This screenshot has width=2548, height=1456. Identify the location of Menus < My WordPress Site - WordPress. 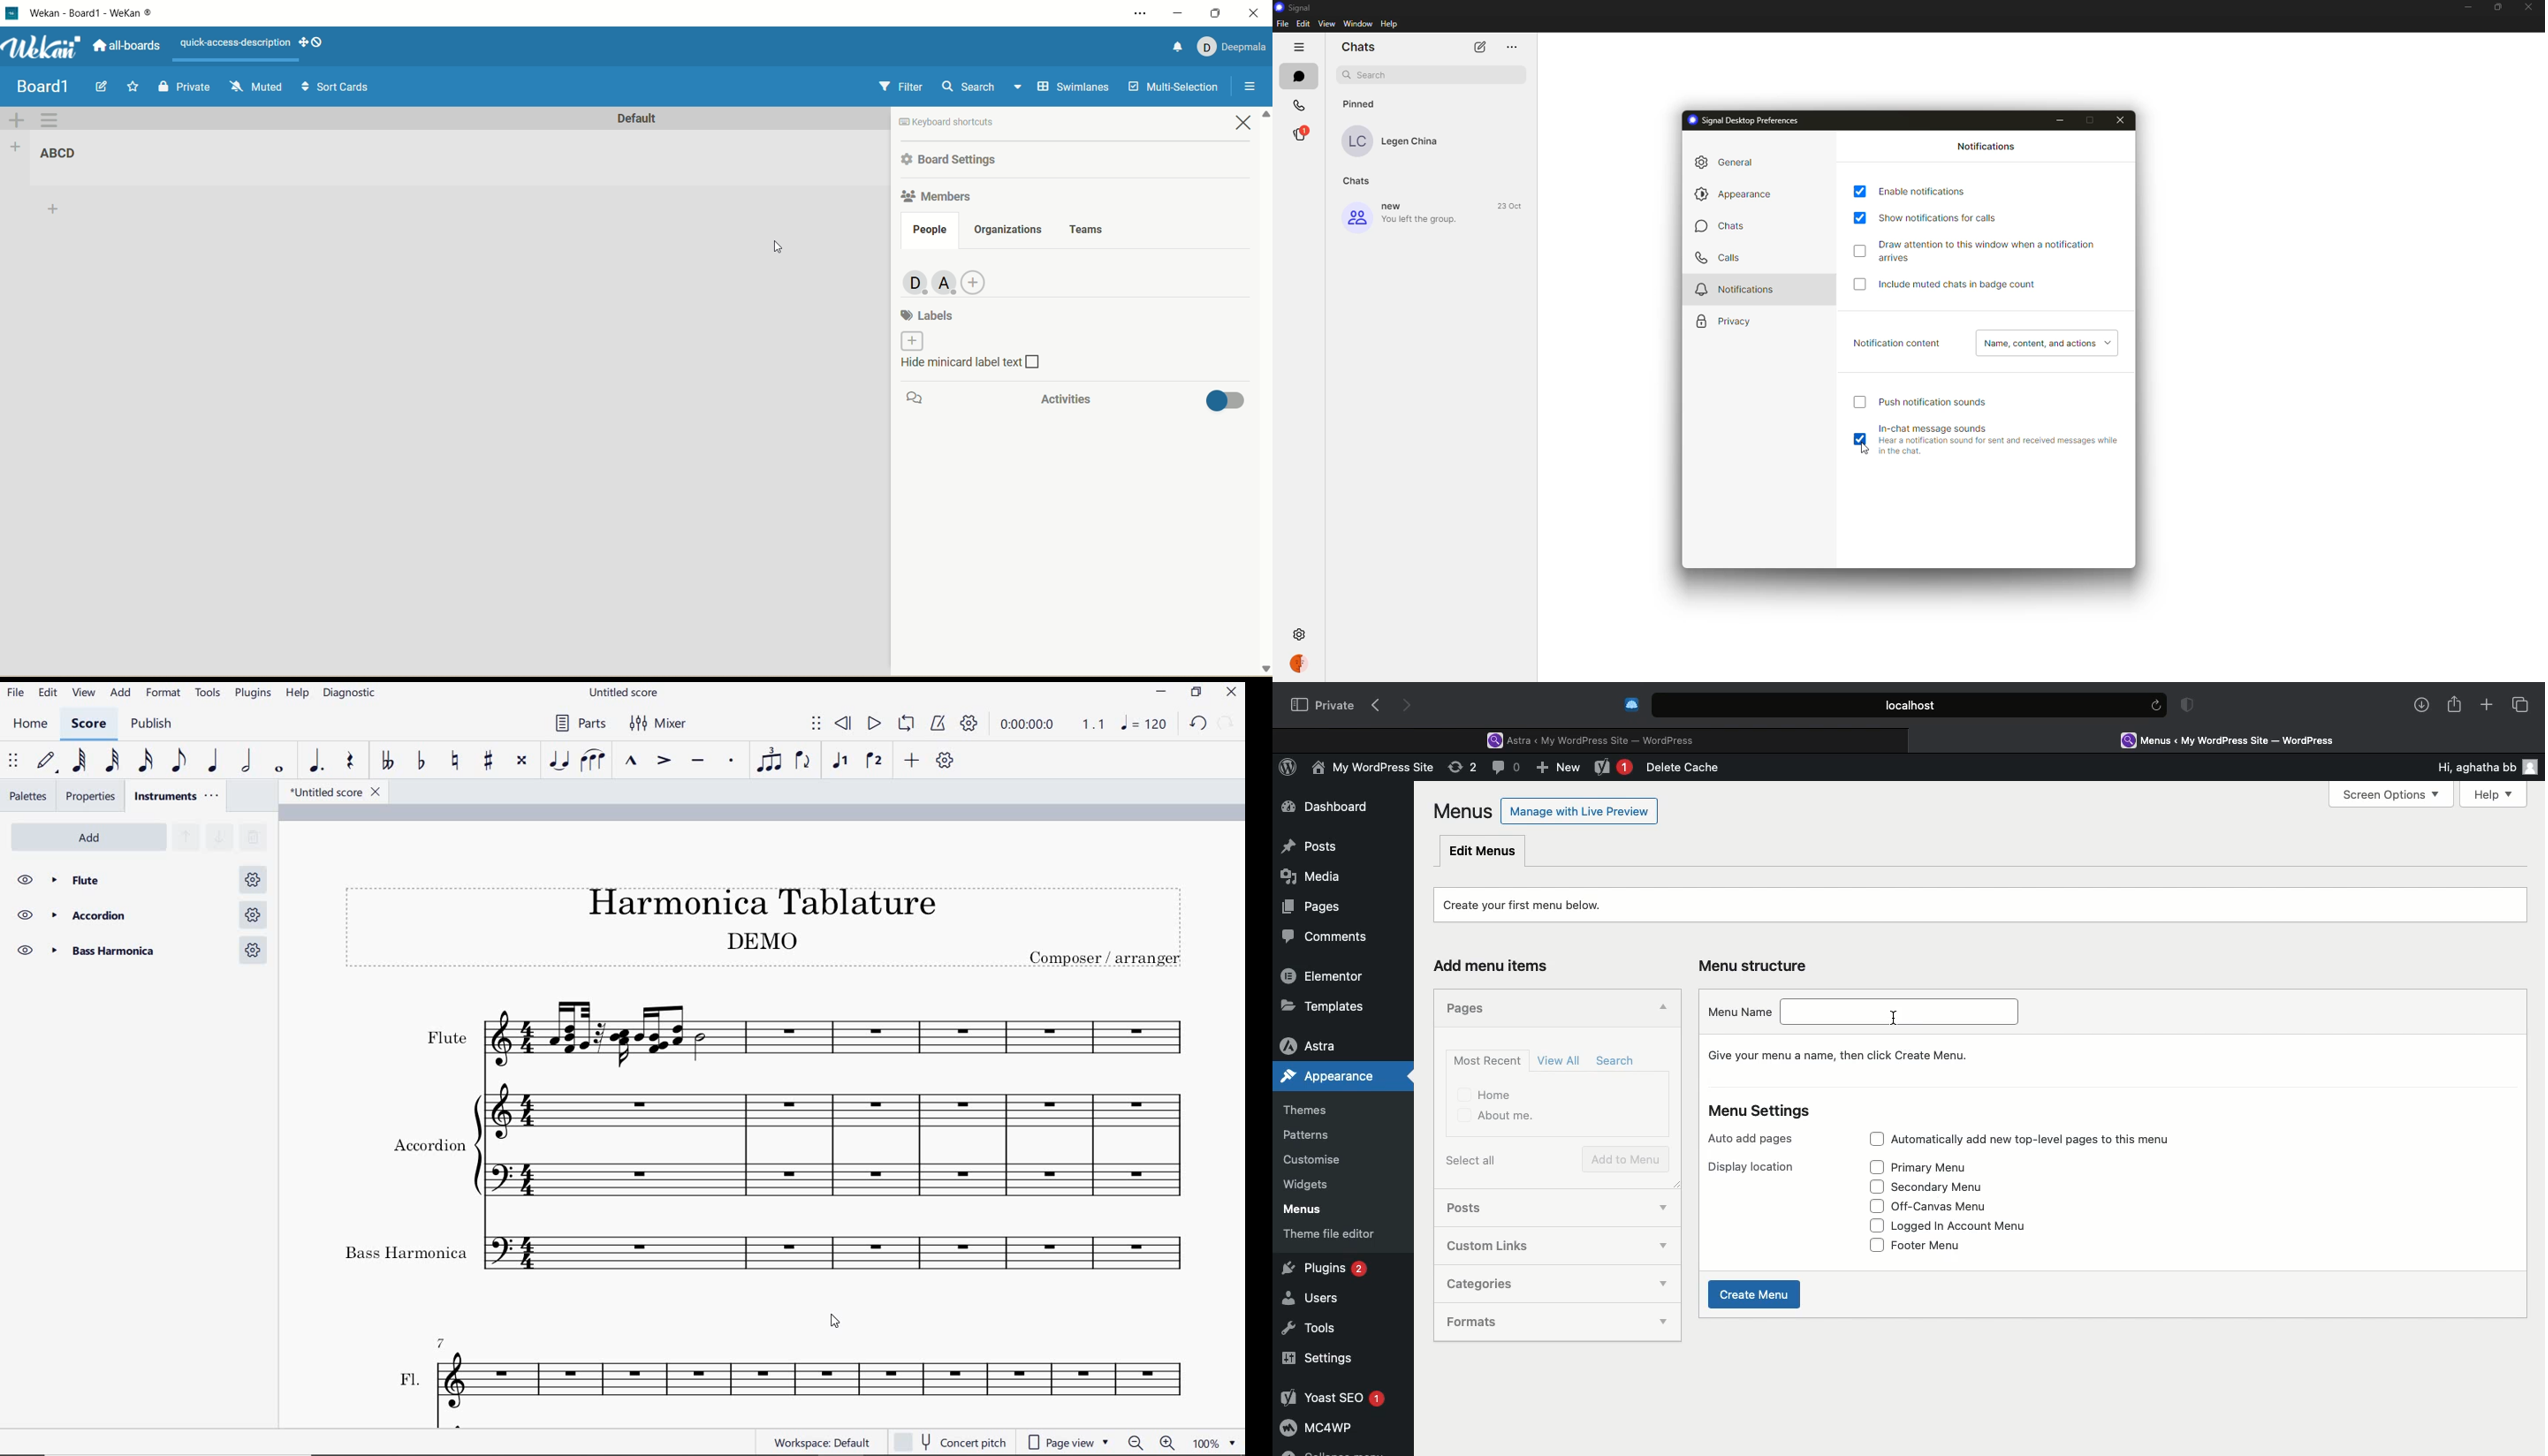
(2241, 739).